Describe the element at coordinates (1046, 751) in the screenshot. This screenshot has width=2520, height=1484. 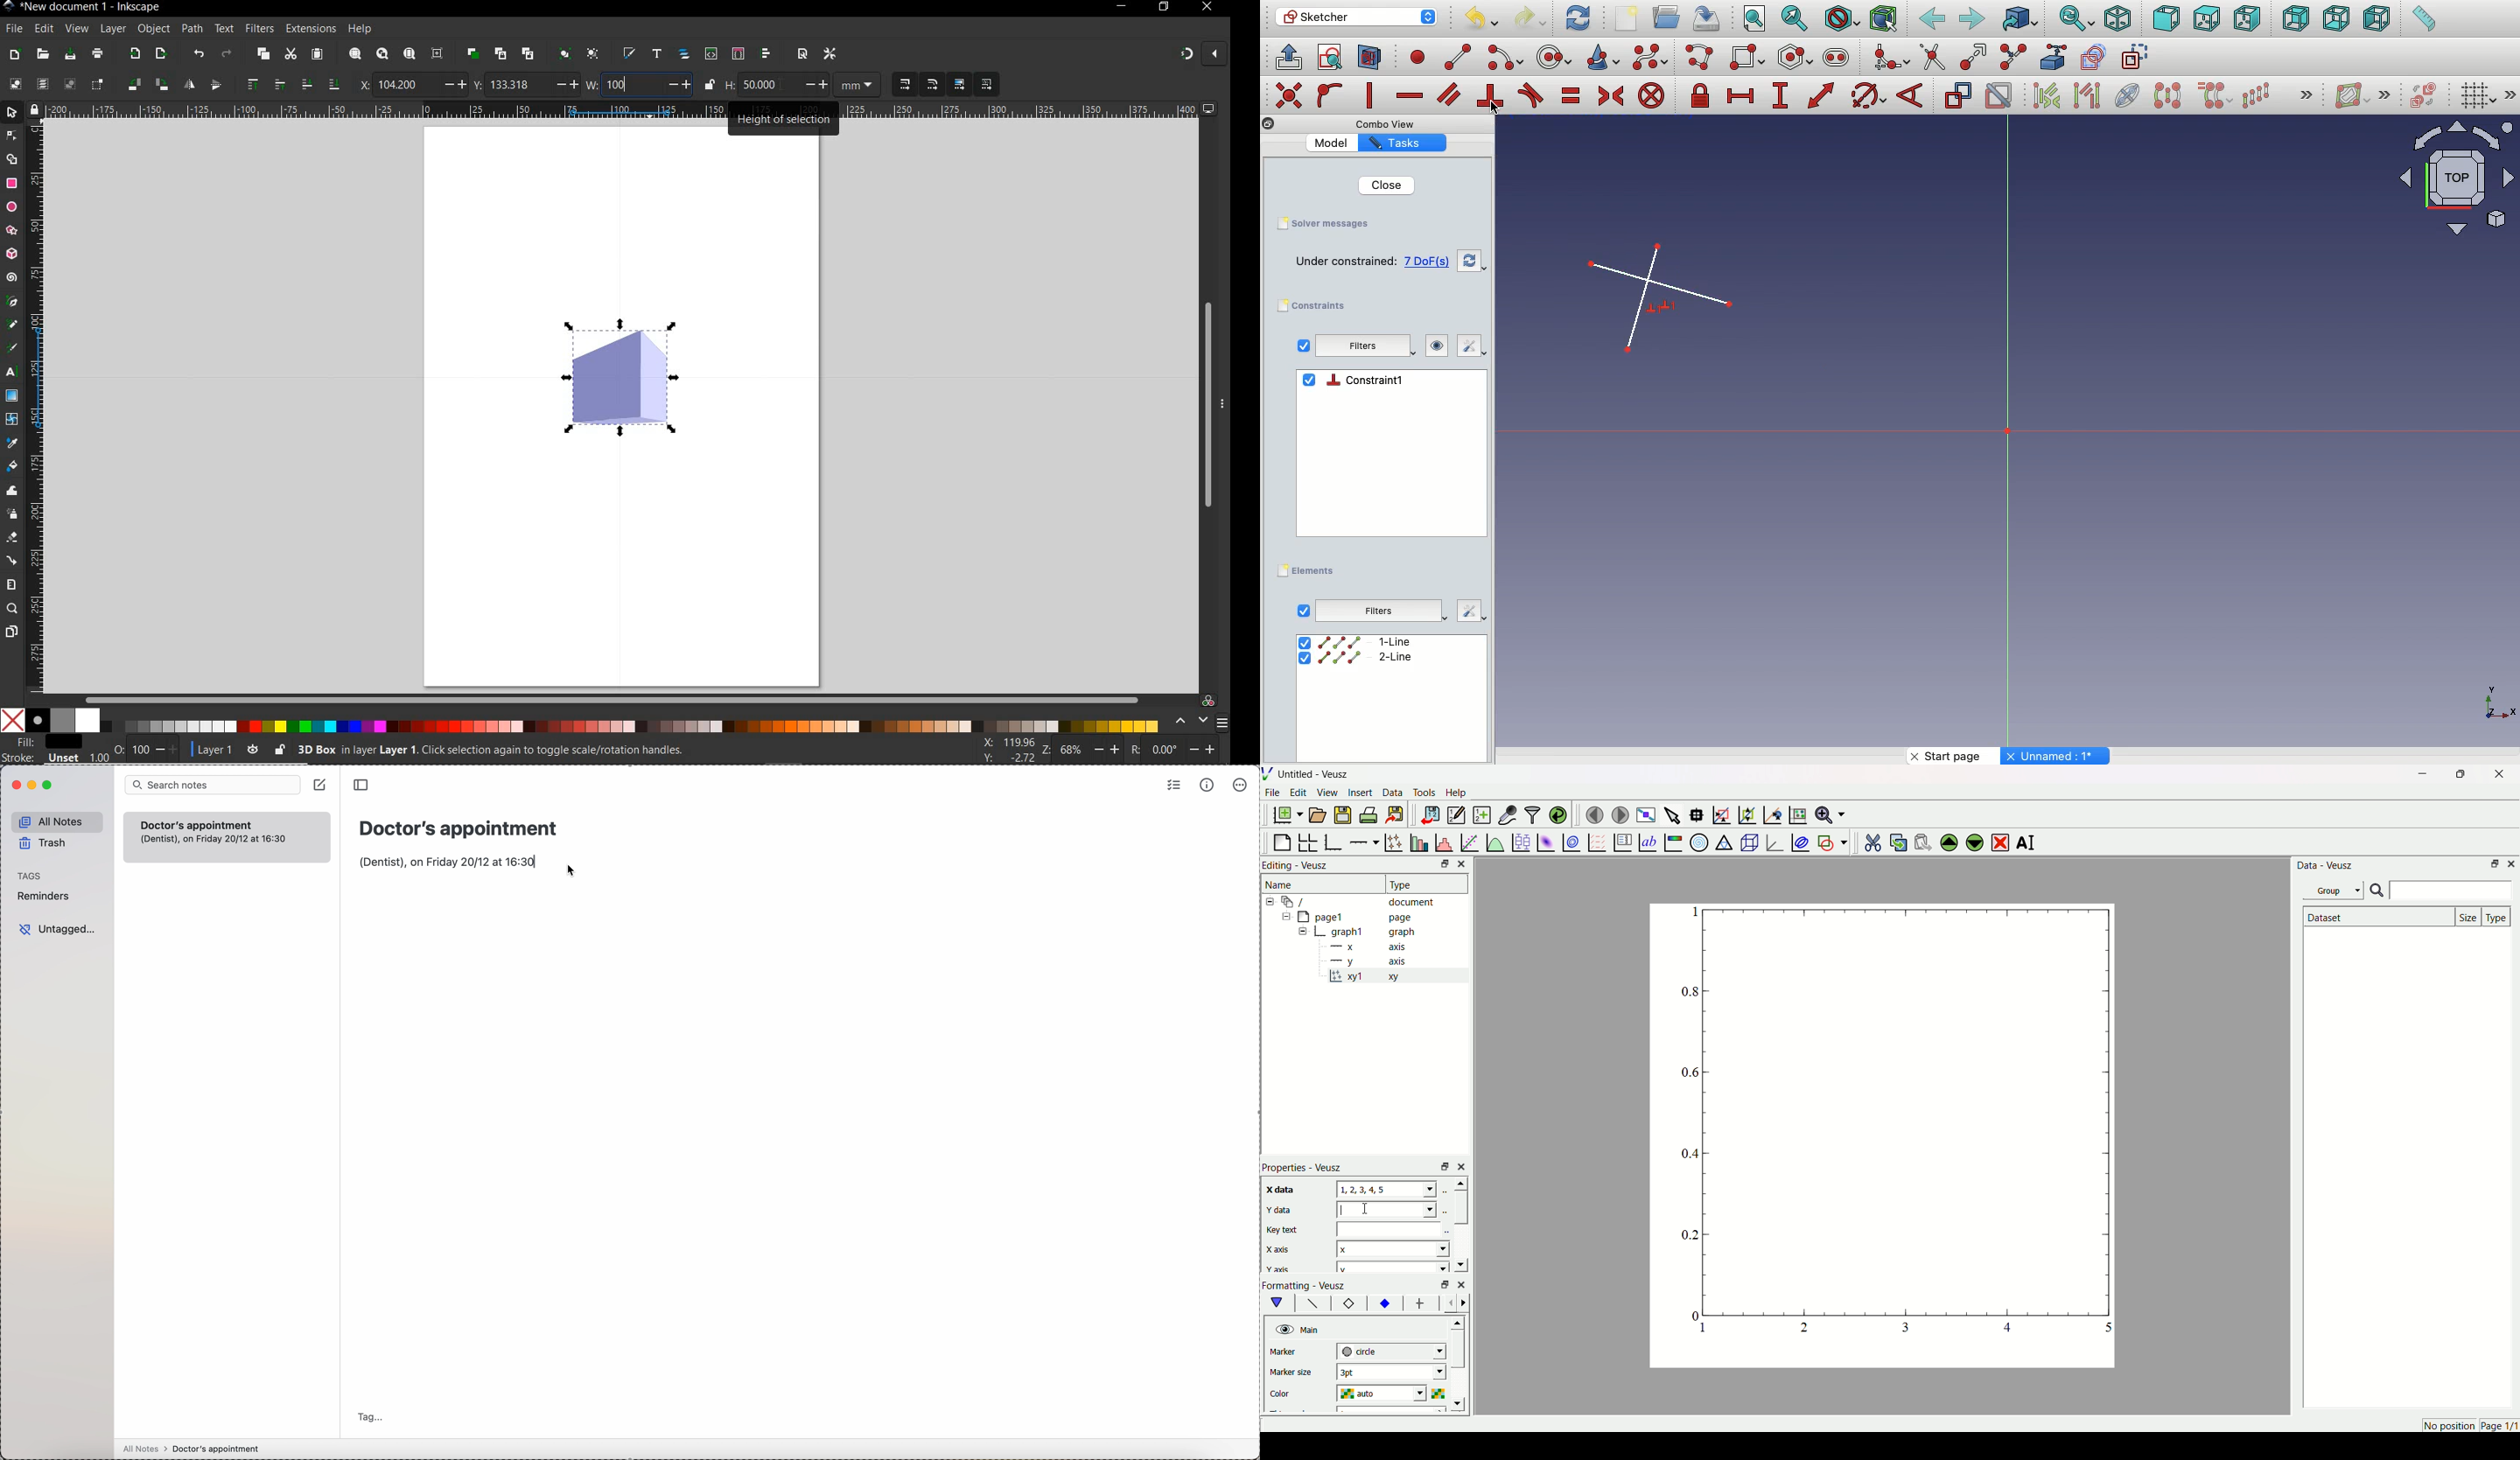
I see `zoom` at that location.